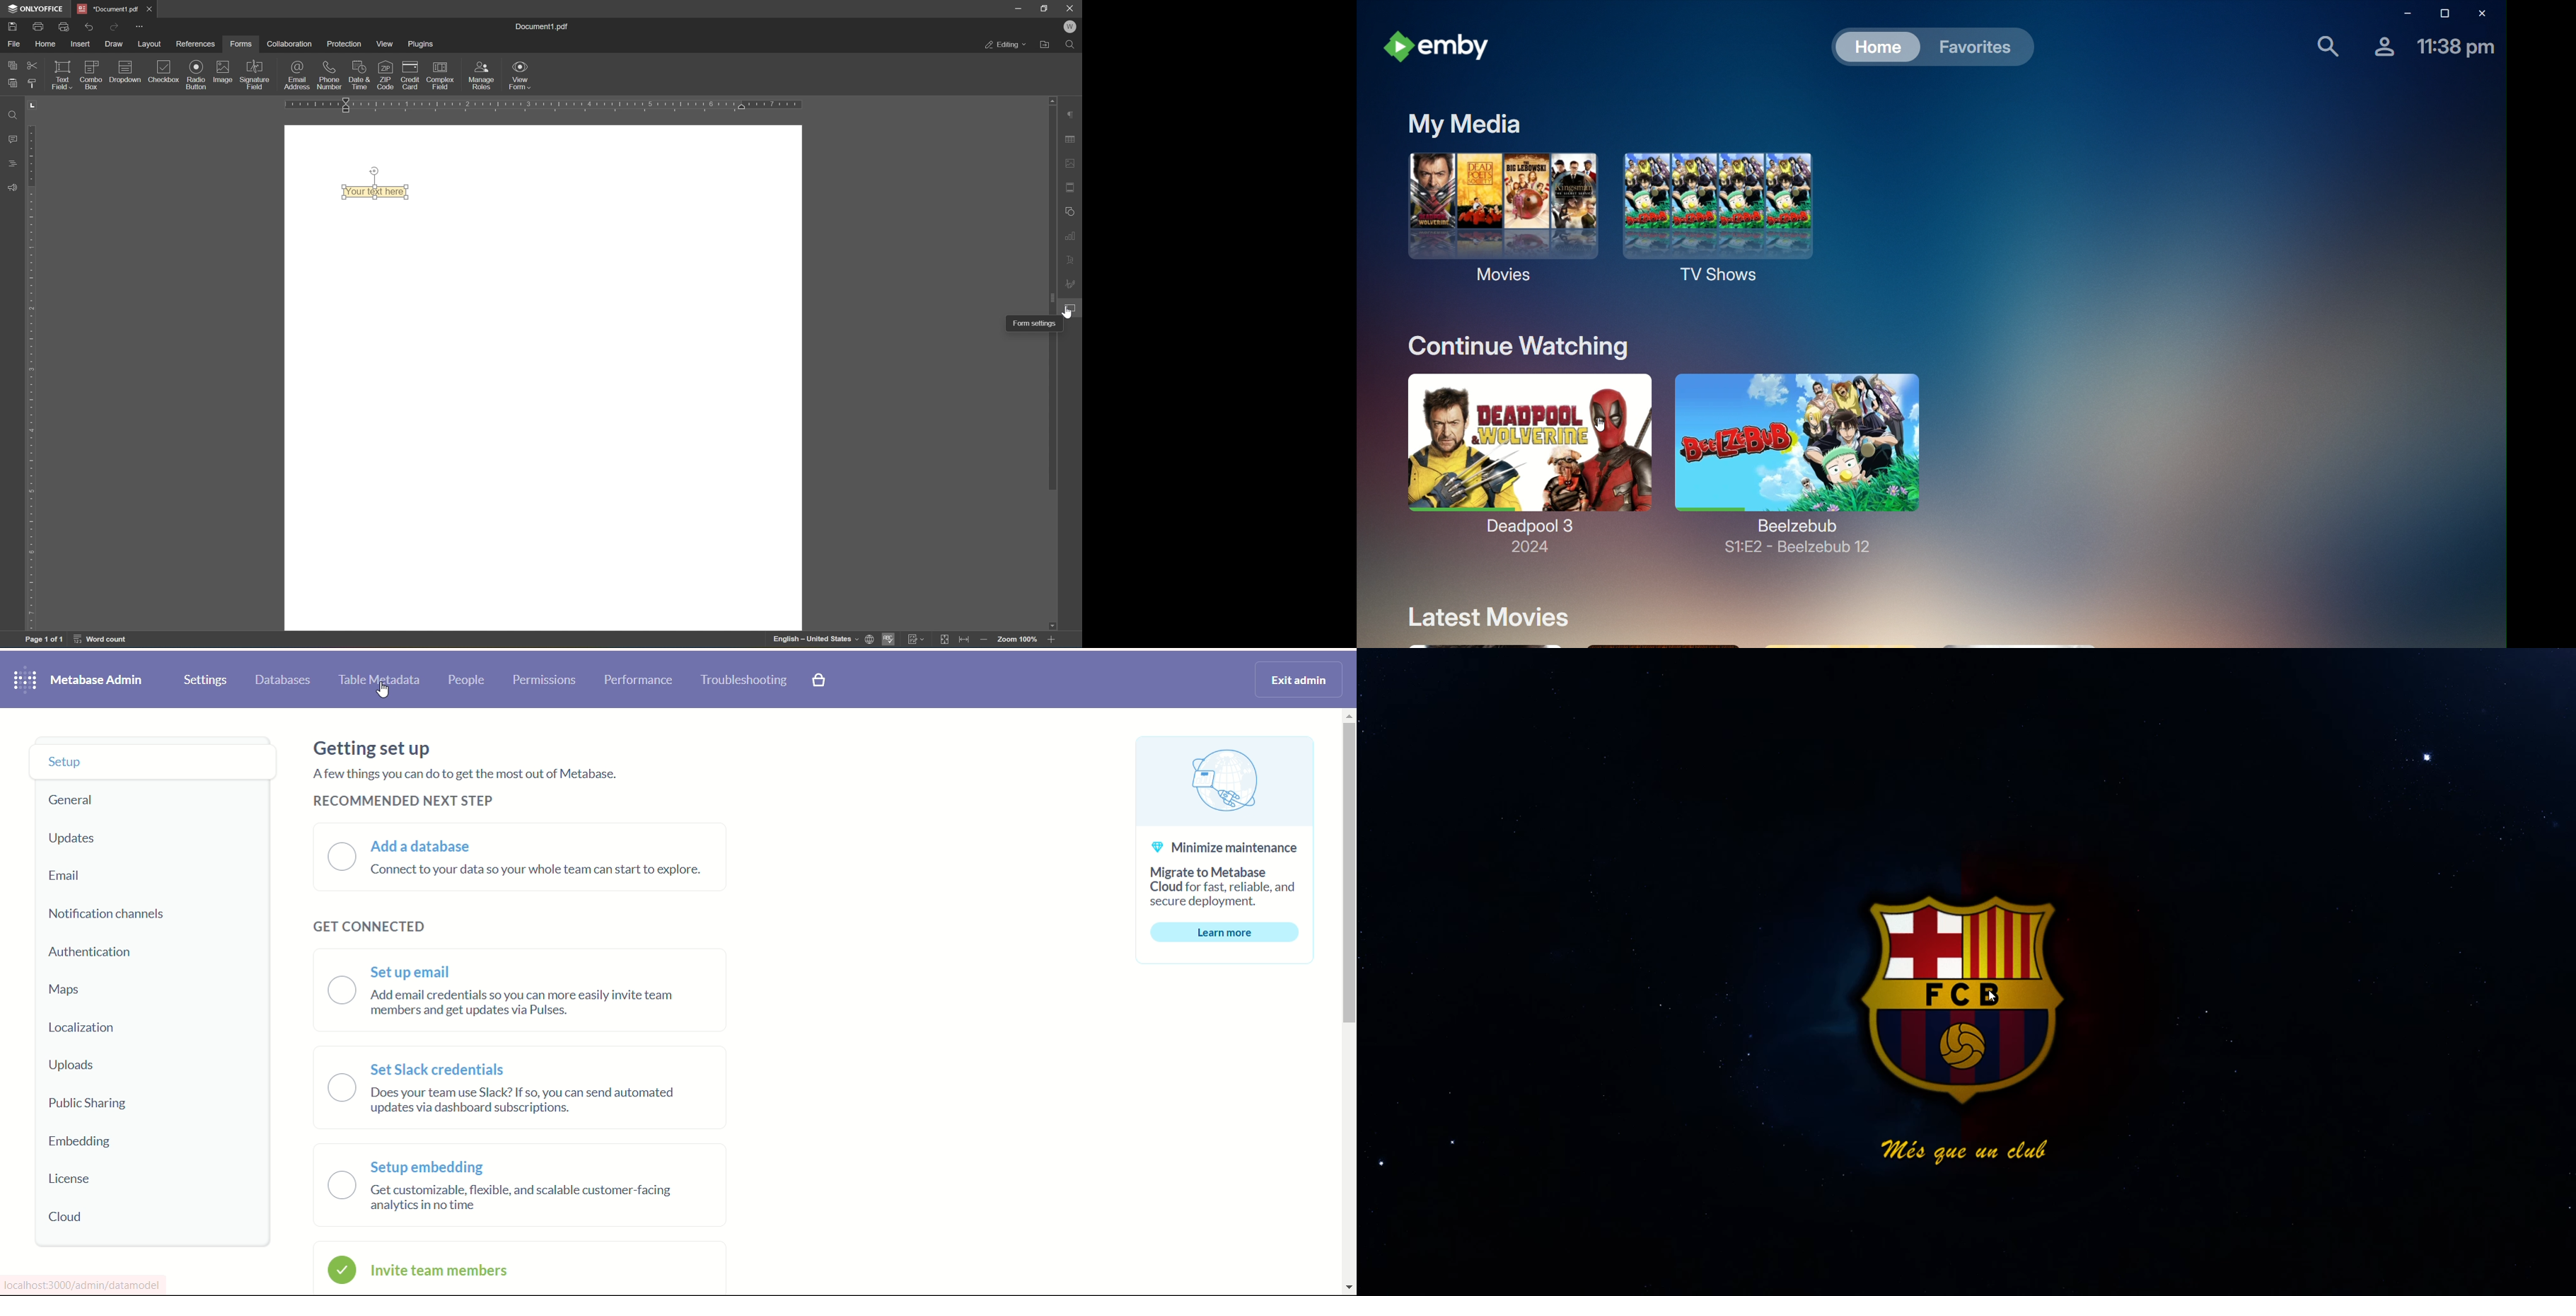 The width and height of the screenshot is (2576, 1316). What do you see at coordinates (985, 640) in the screenshot?
I see `zoom out` at bounding box center [985, 640].